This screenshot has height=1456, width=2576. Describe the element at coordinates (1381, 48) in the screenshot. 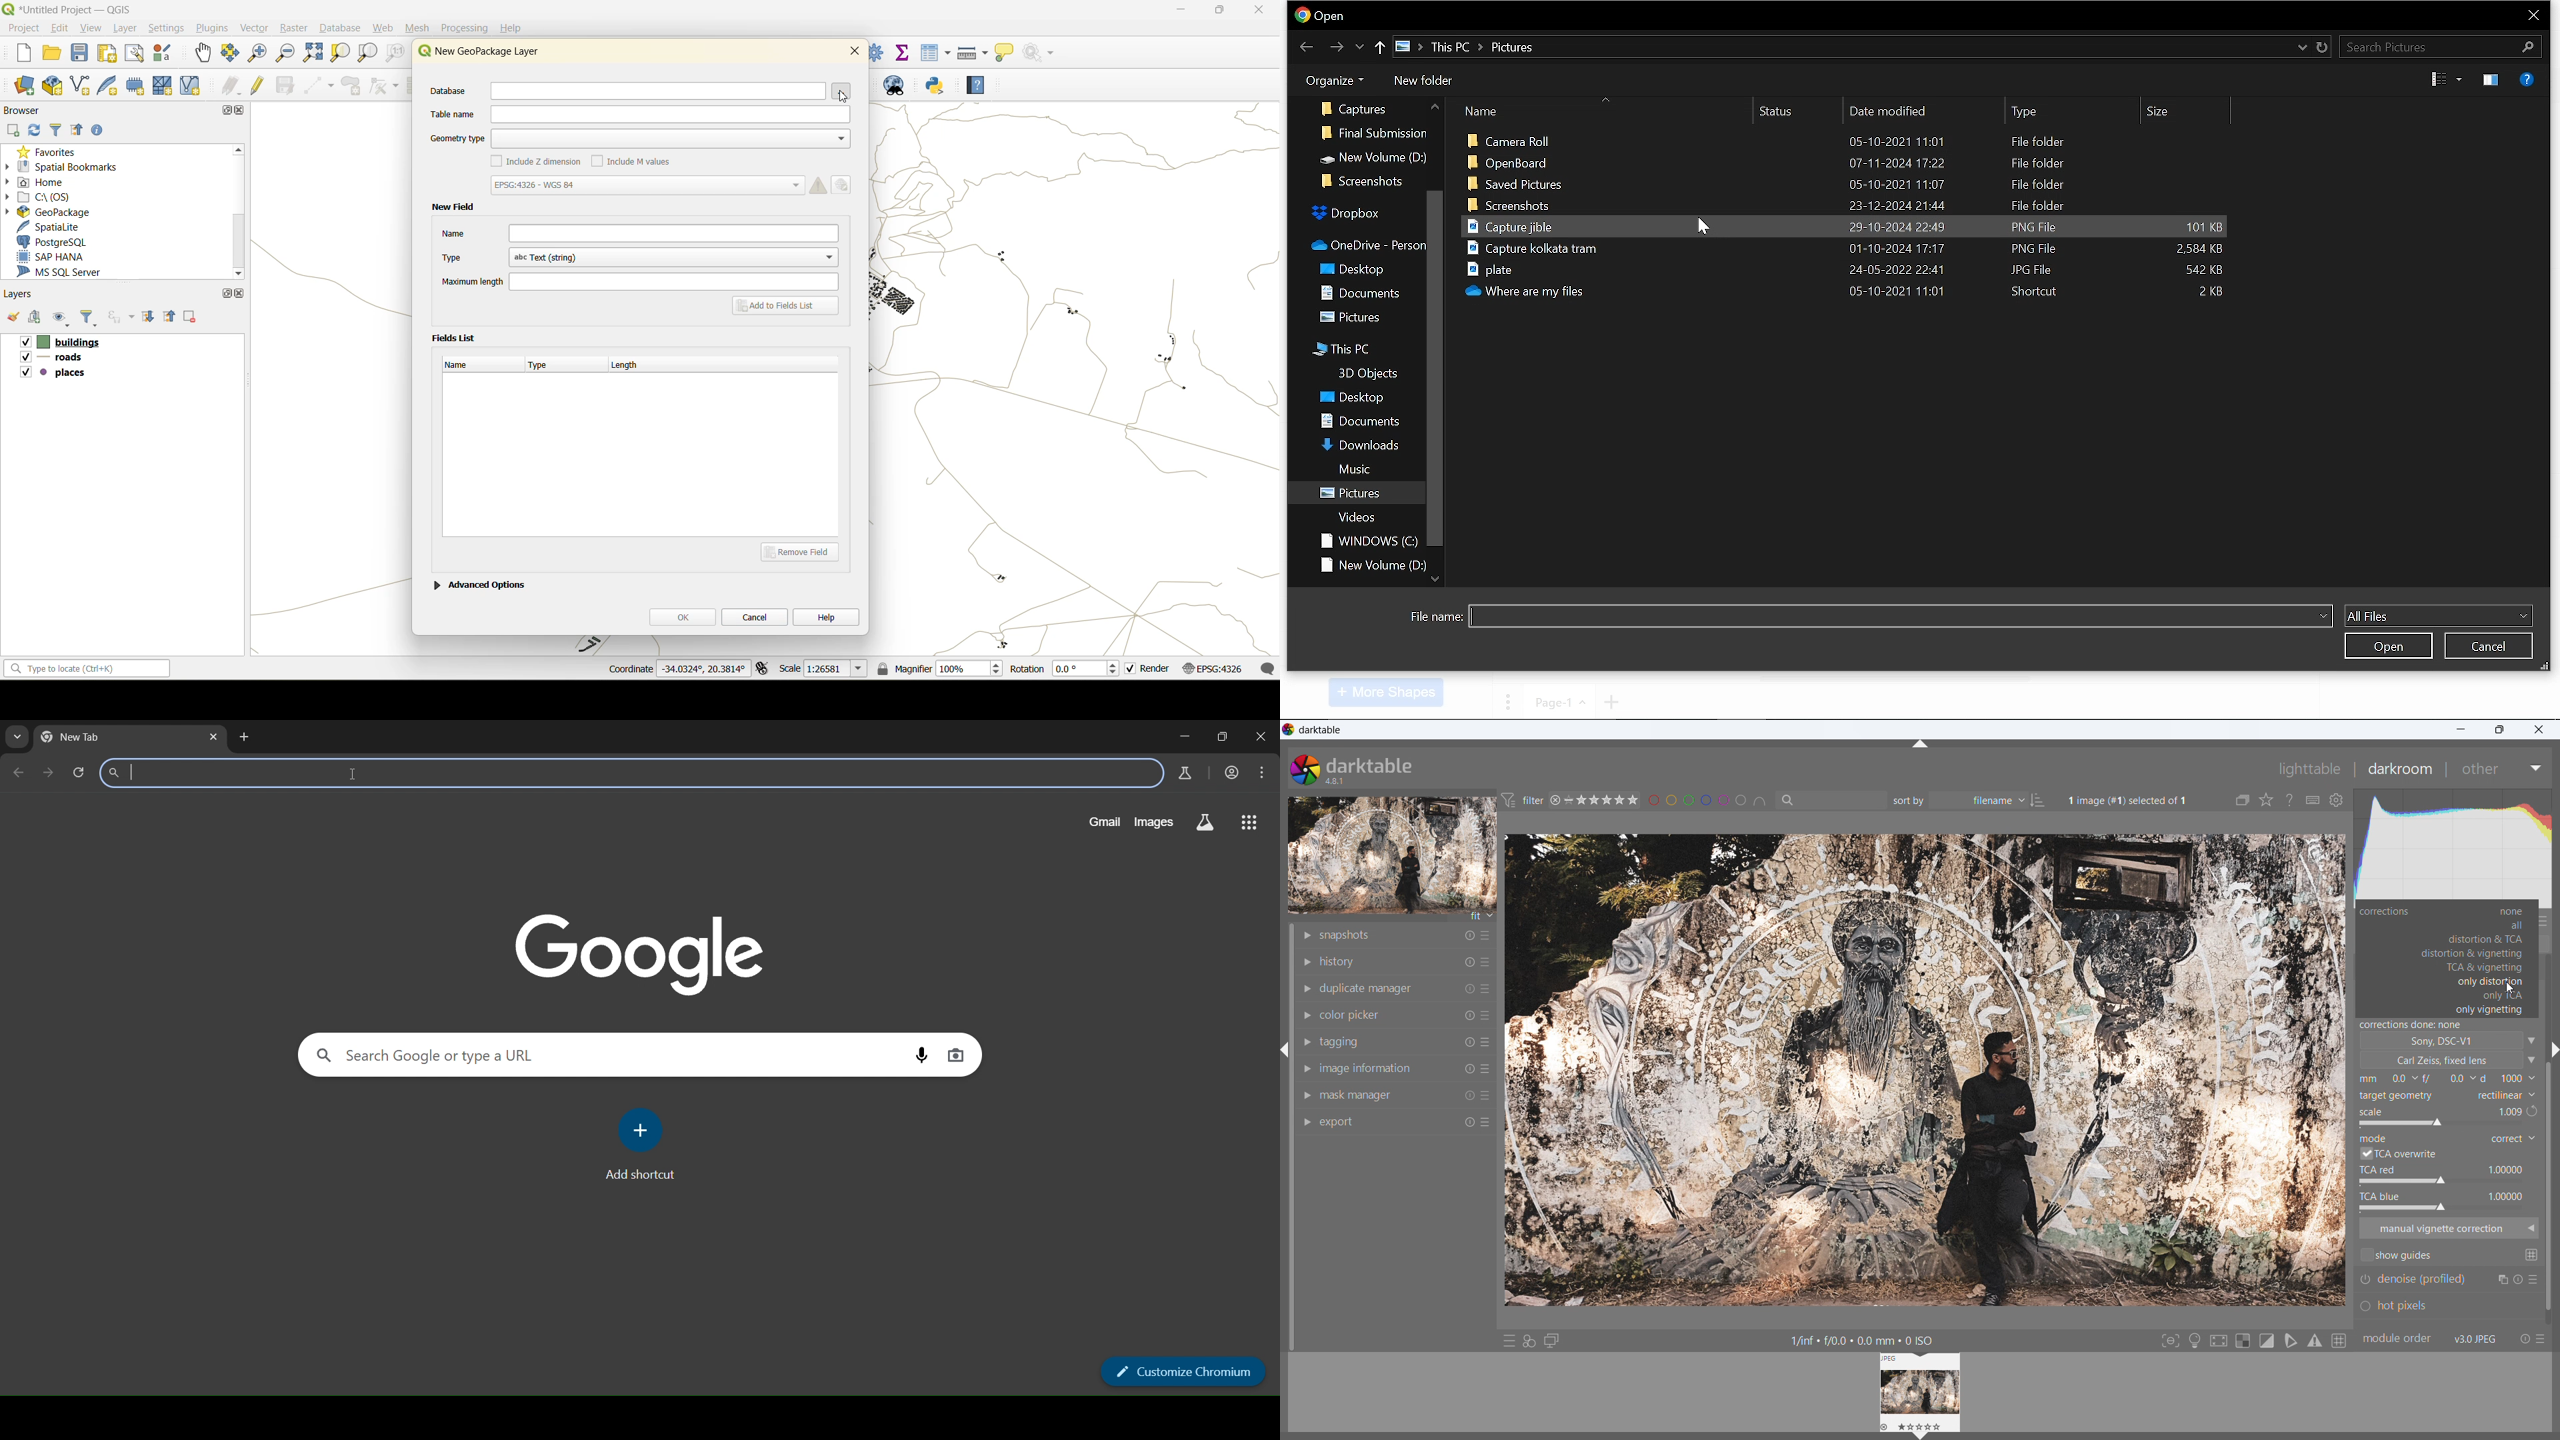

I see `up to ` at that location.